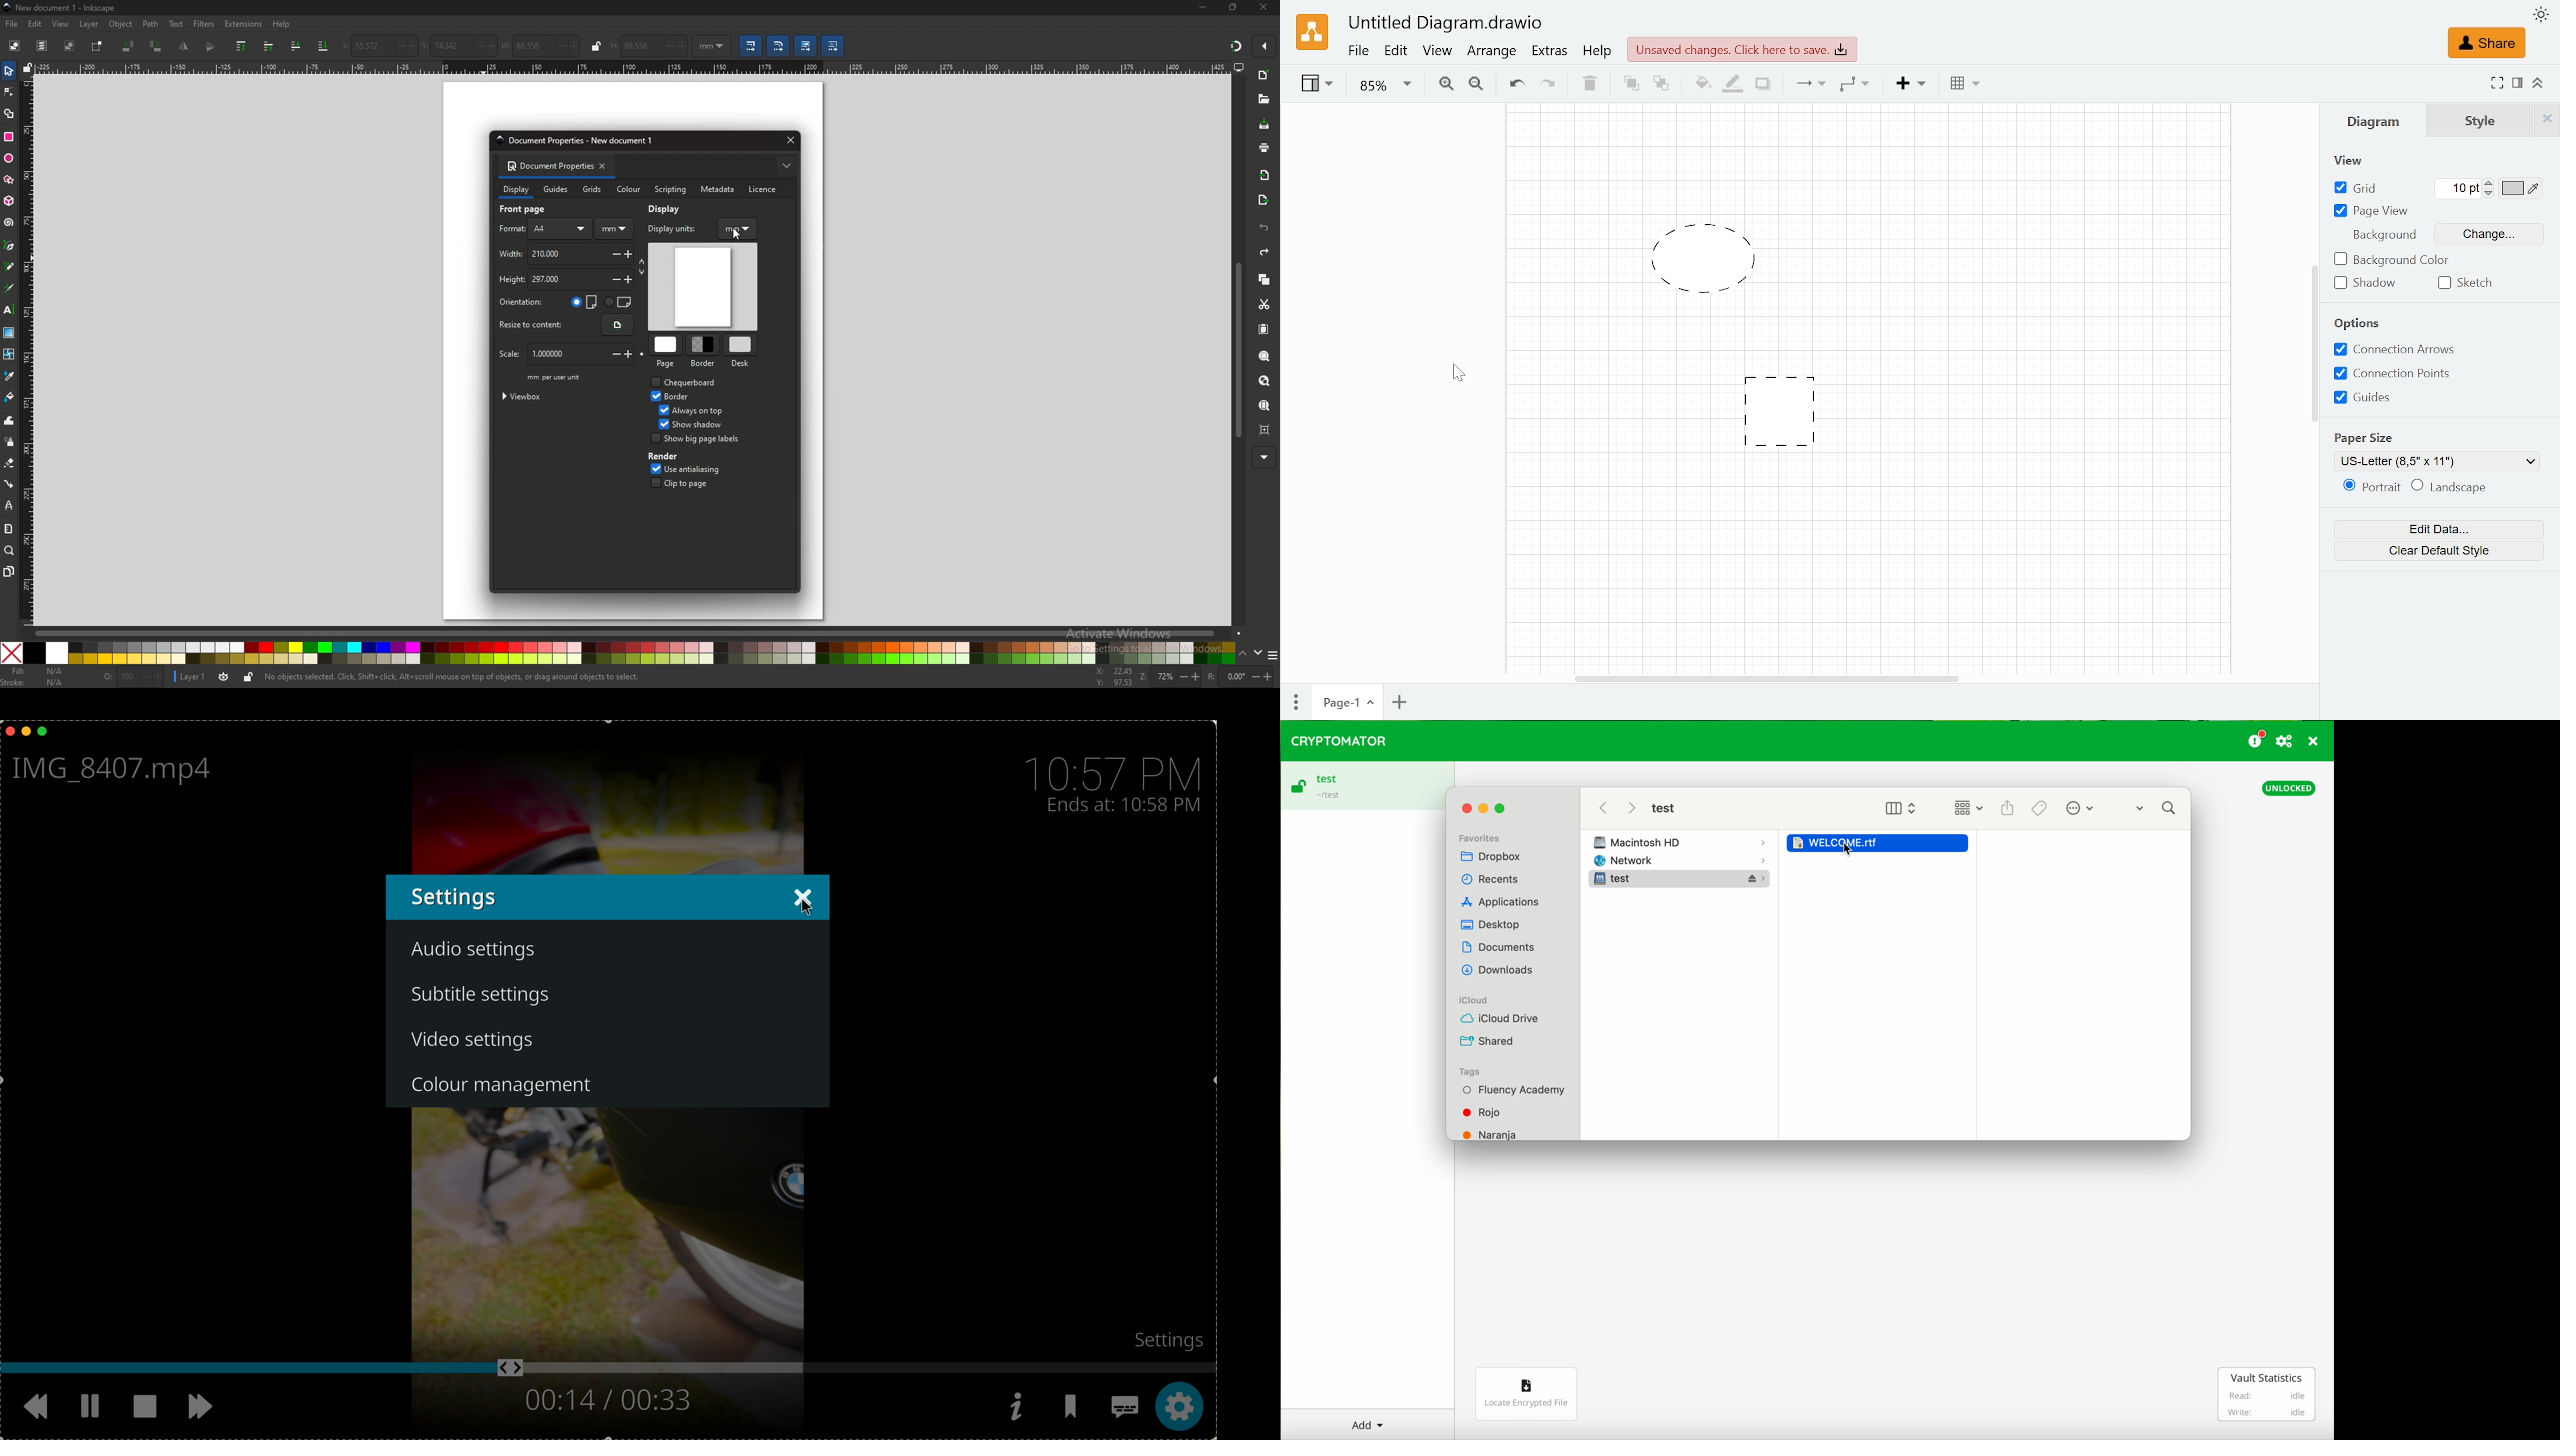 The image size is (2576, 1456). I want to click on use anti aliasing, so click(707, 469).